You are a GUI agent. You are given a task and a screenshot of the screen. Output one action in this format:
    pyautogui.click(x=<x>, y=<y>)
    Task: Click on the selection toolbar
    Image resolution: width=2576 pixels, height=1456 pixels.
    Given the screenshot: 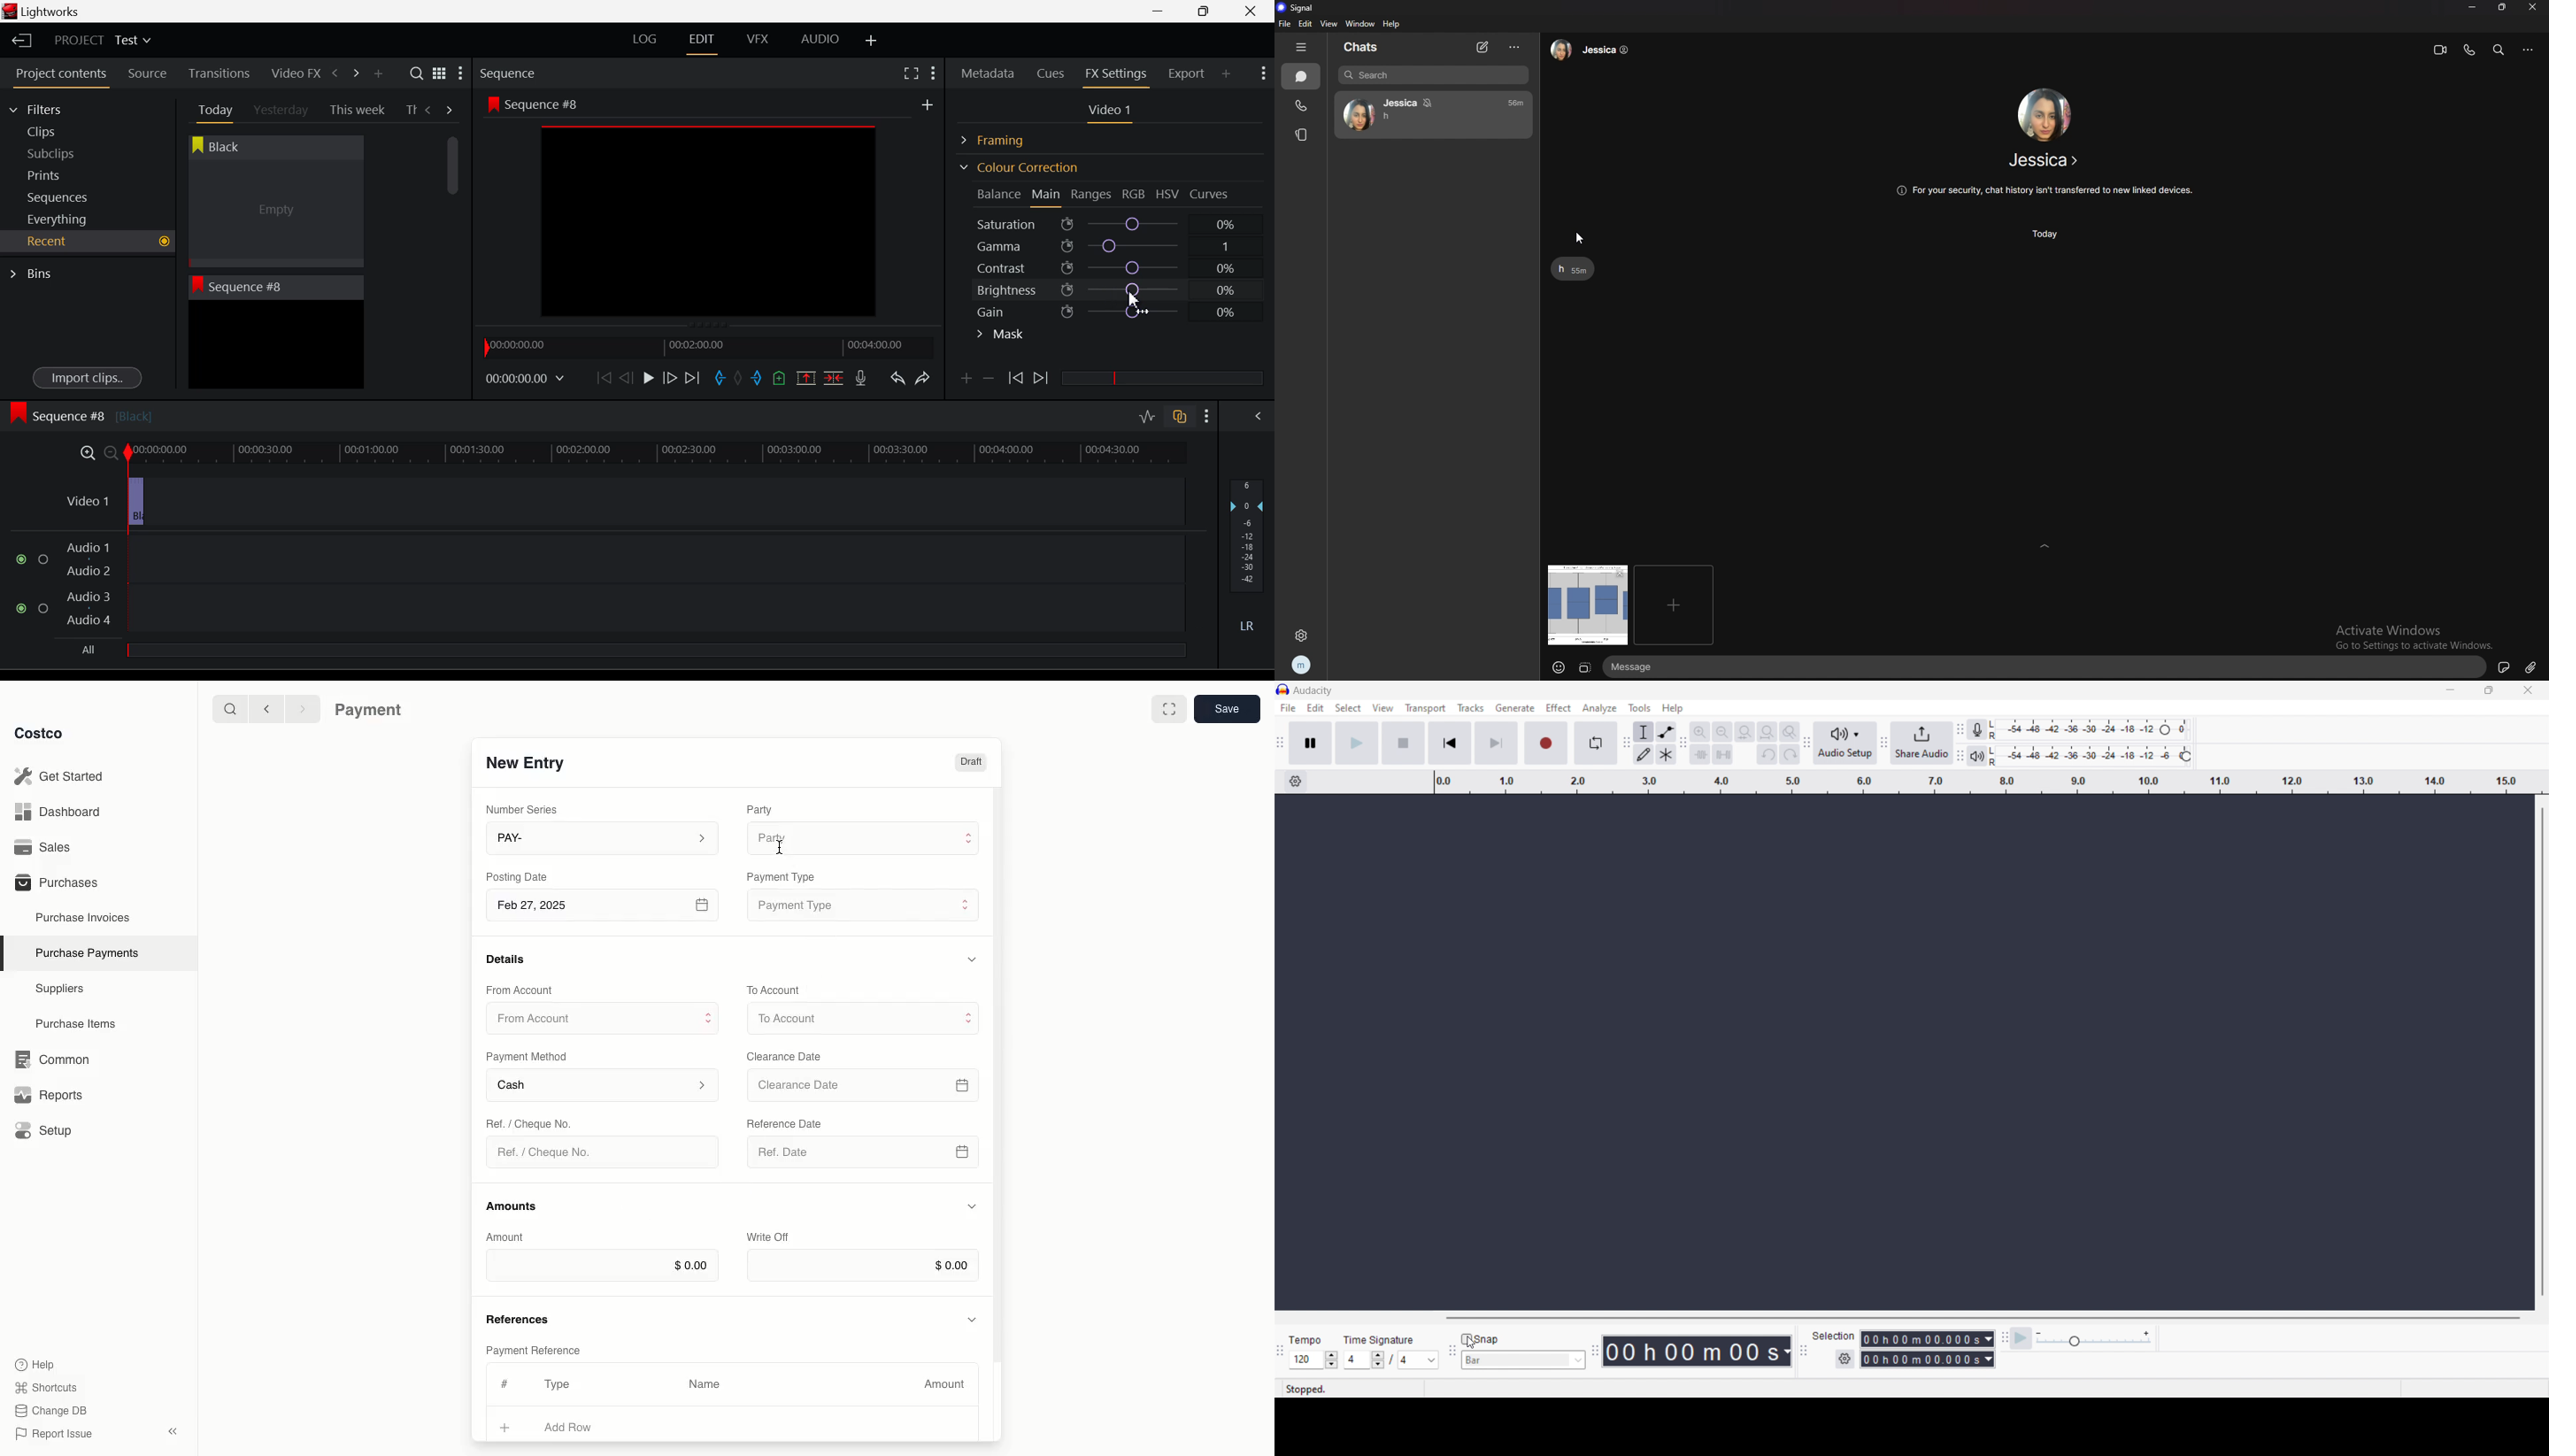 What is the action you would take?
    pyautogui.click(x=1804, y=1351)
    